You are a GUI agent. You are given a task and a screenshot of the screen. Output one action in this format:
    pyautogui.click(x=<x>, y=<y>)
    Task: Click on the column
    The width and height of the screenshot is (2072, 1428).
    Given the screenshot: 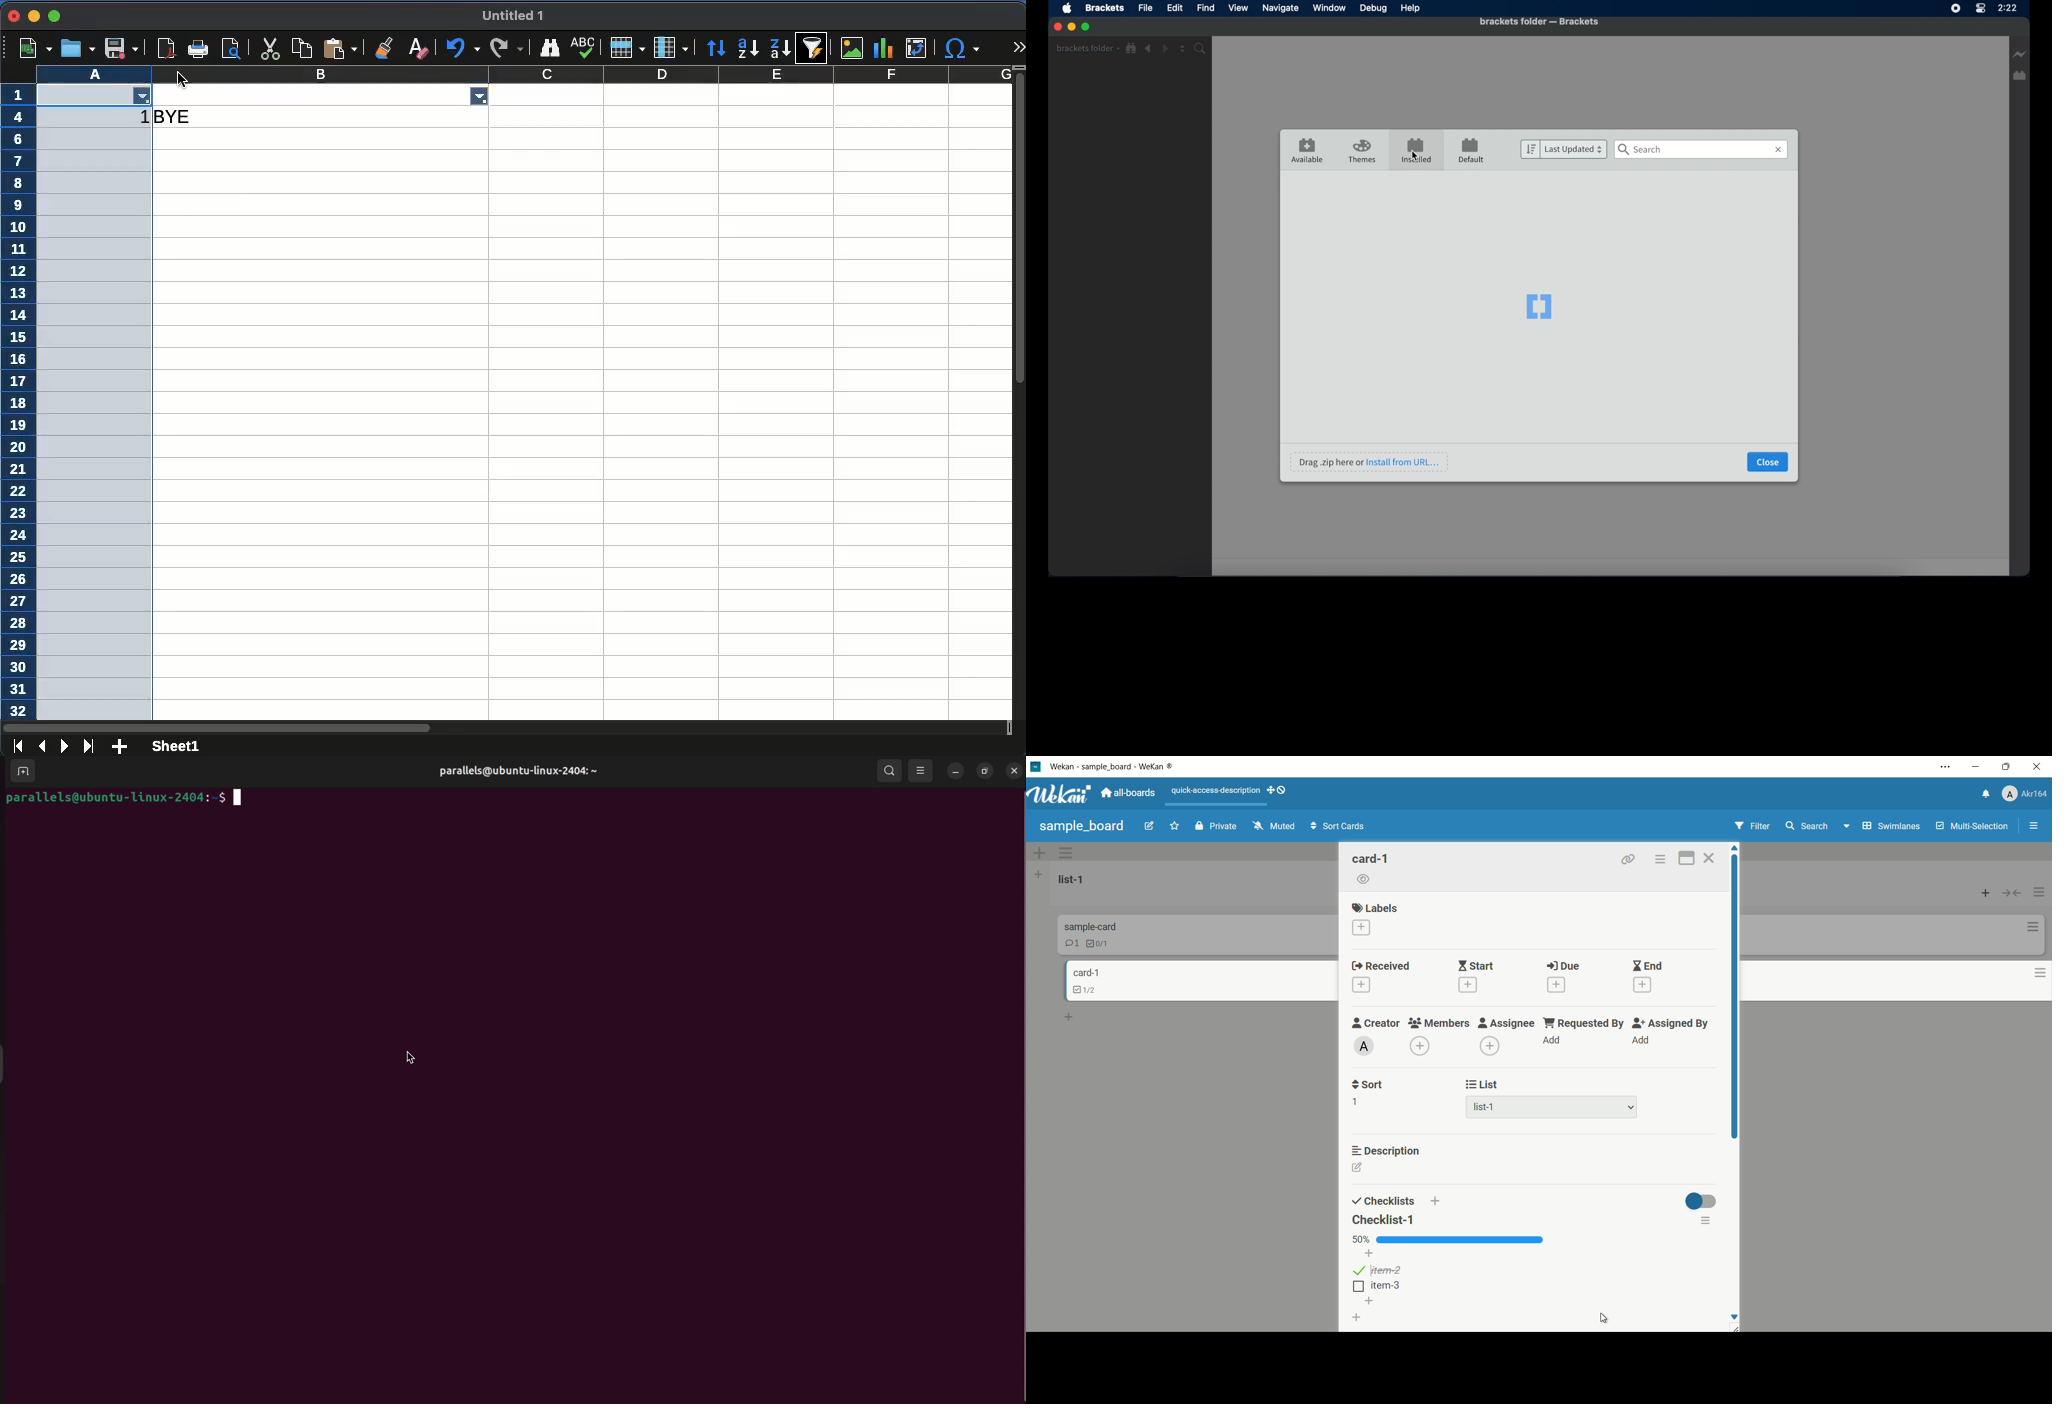 What is the action you would take?
    pyautogui.click(x=670, y=48)
    